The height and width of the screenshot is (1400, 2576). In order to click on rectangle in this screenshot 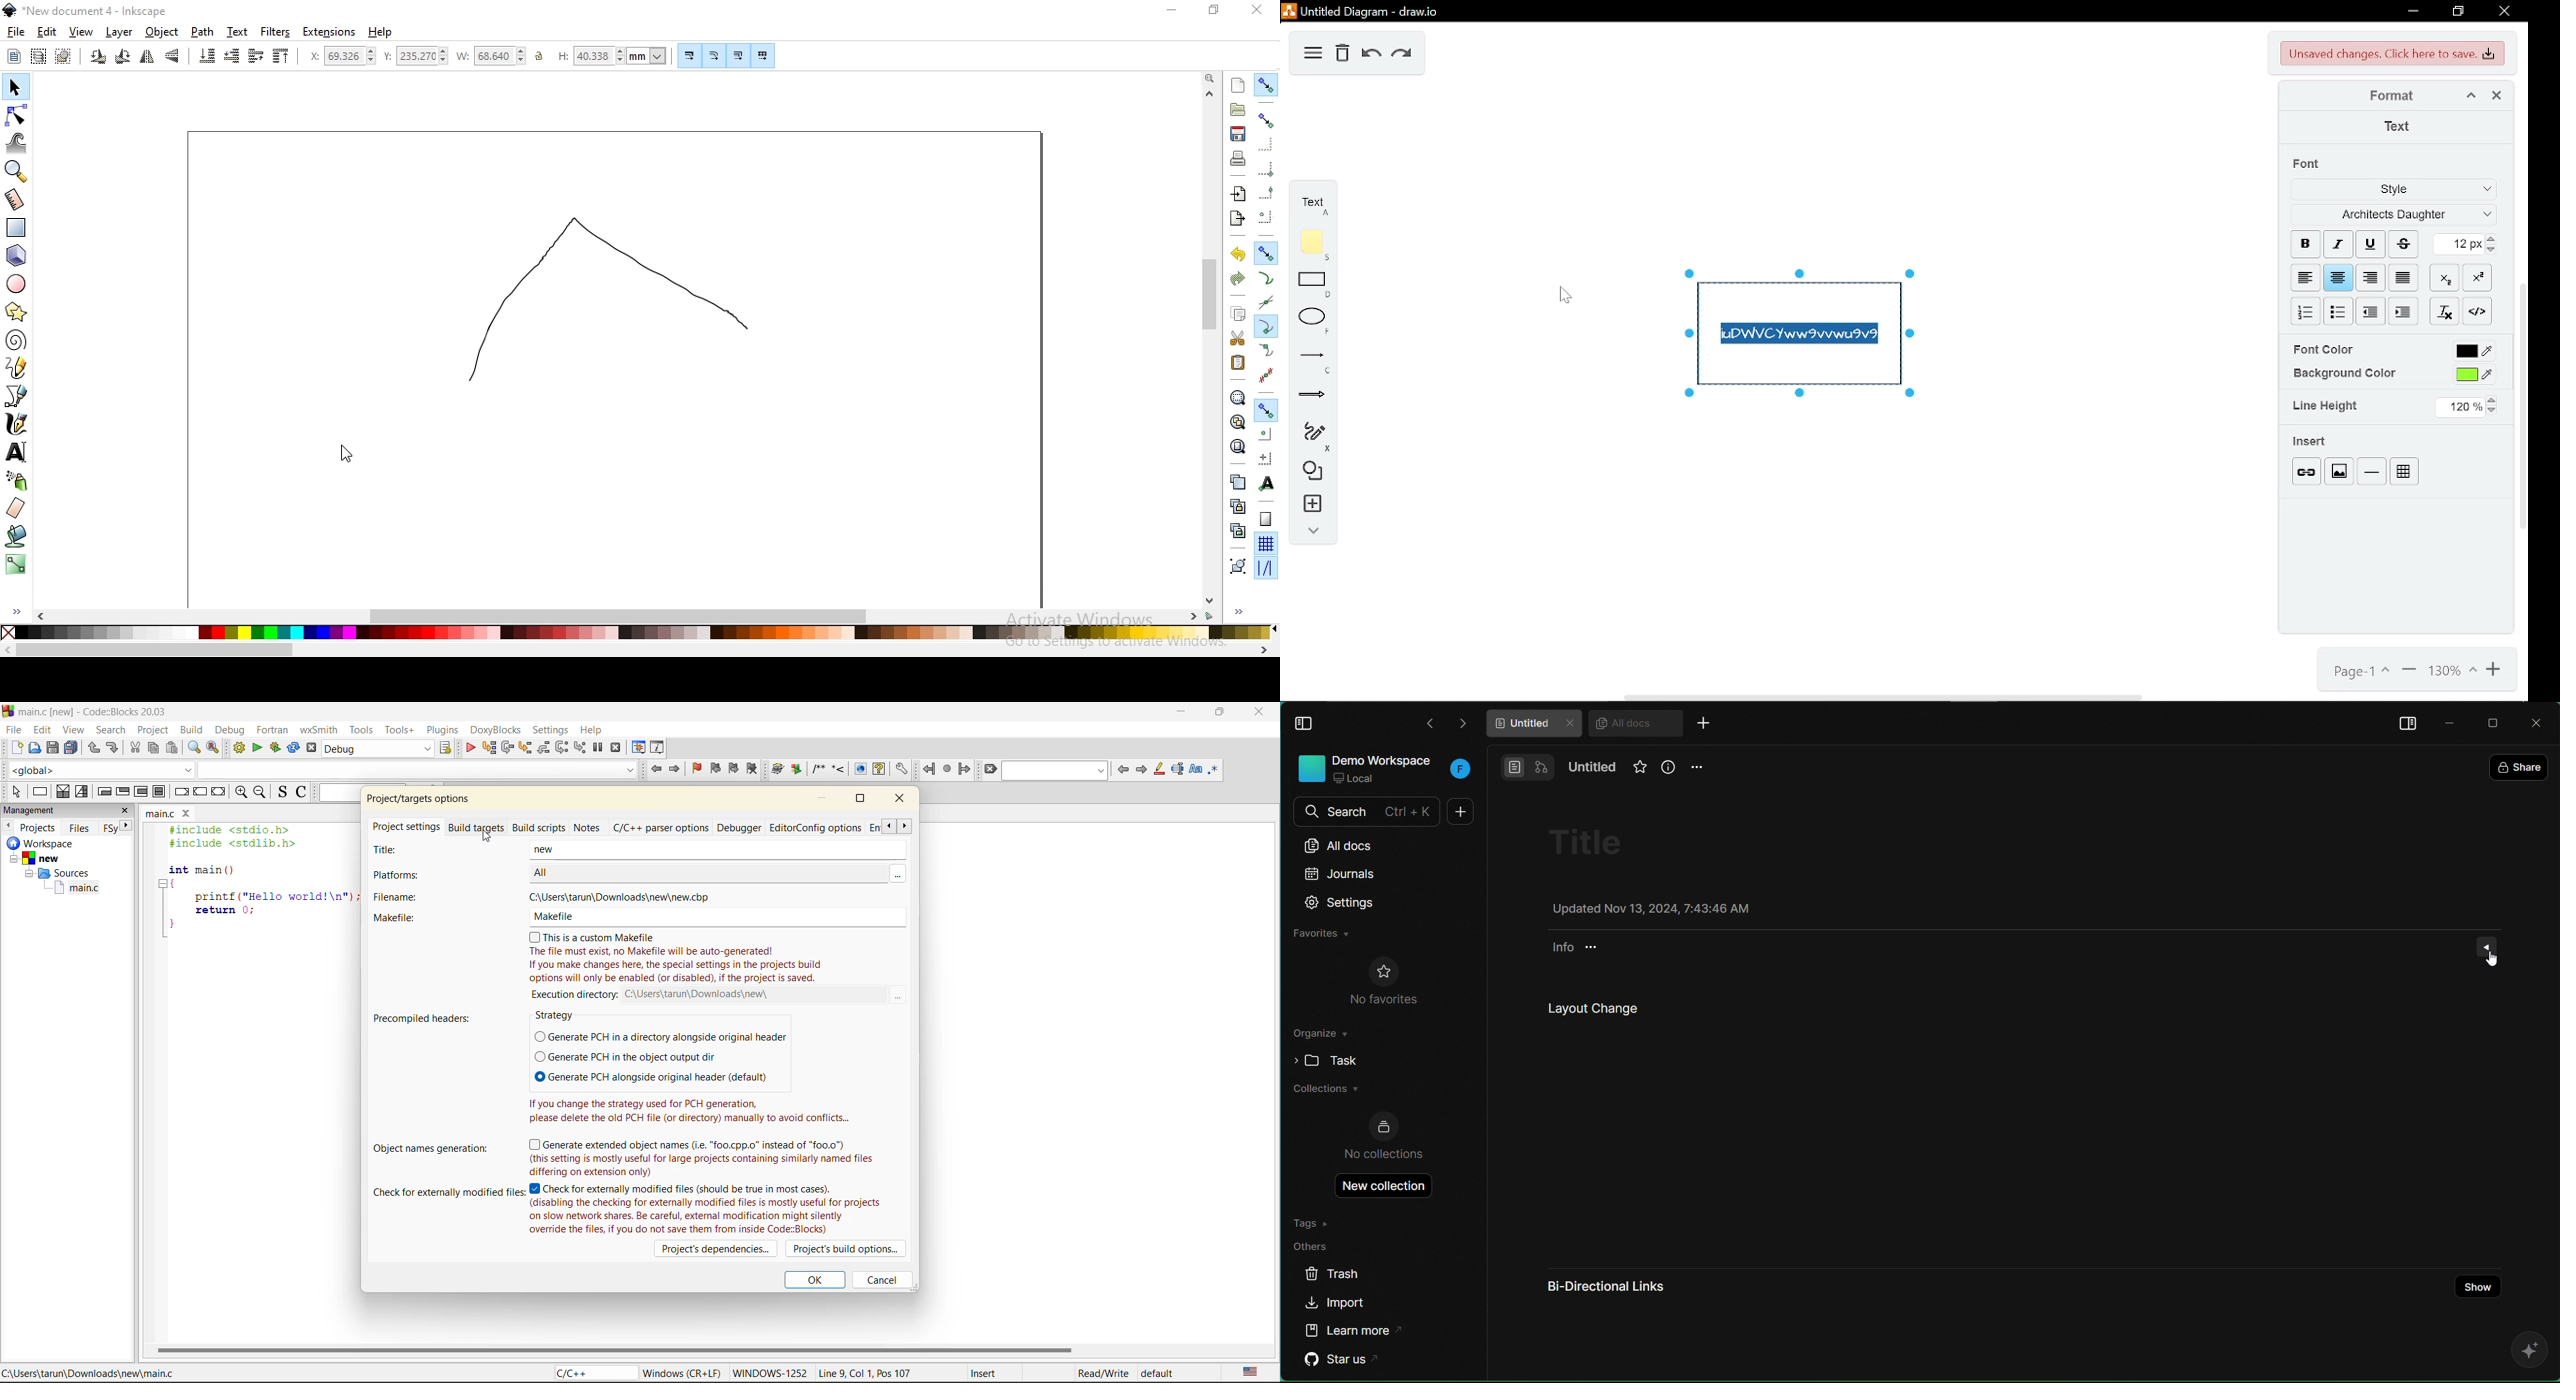, I will do `click(1308, 284)`.